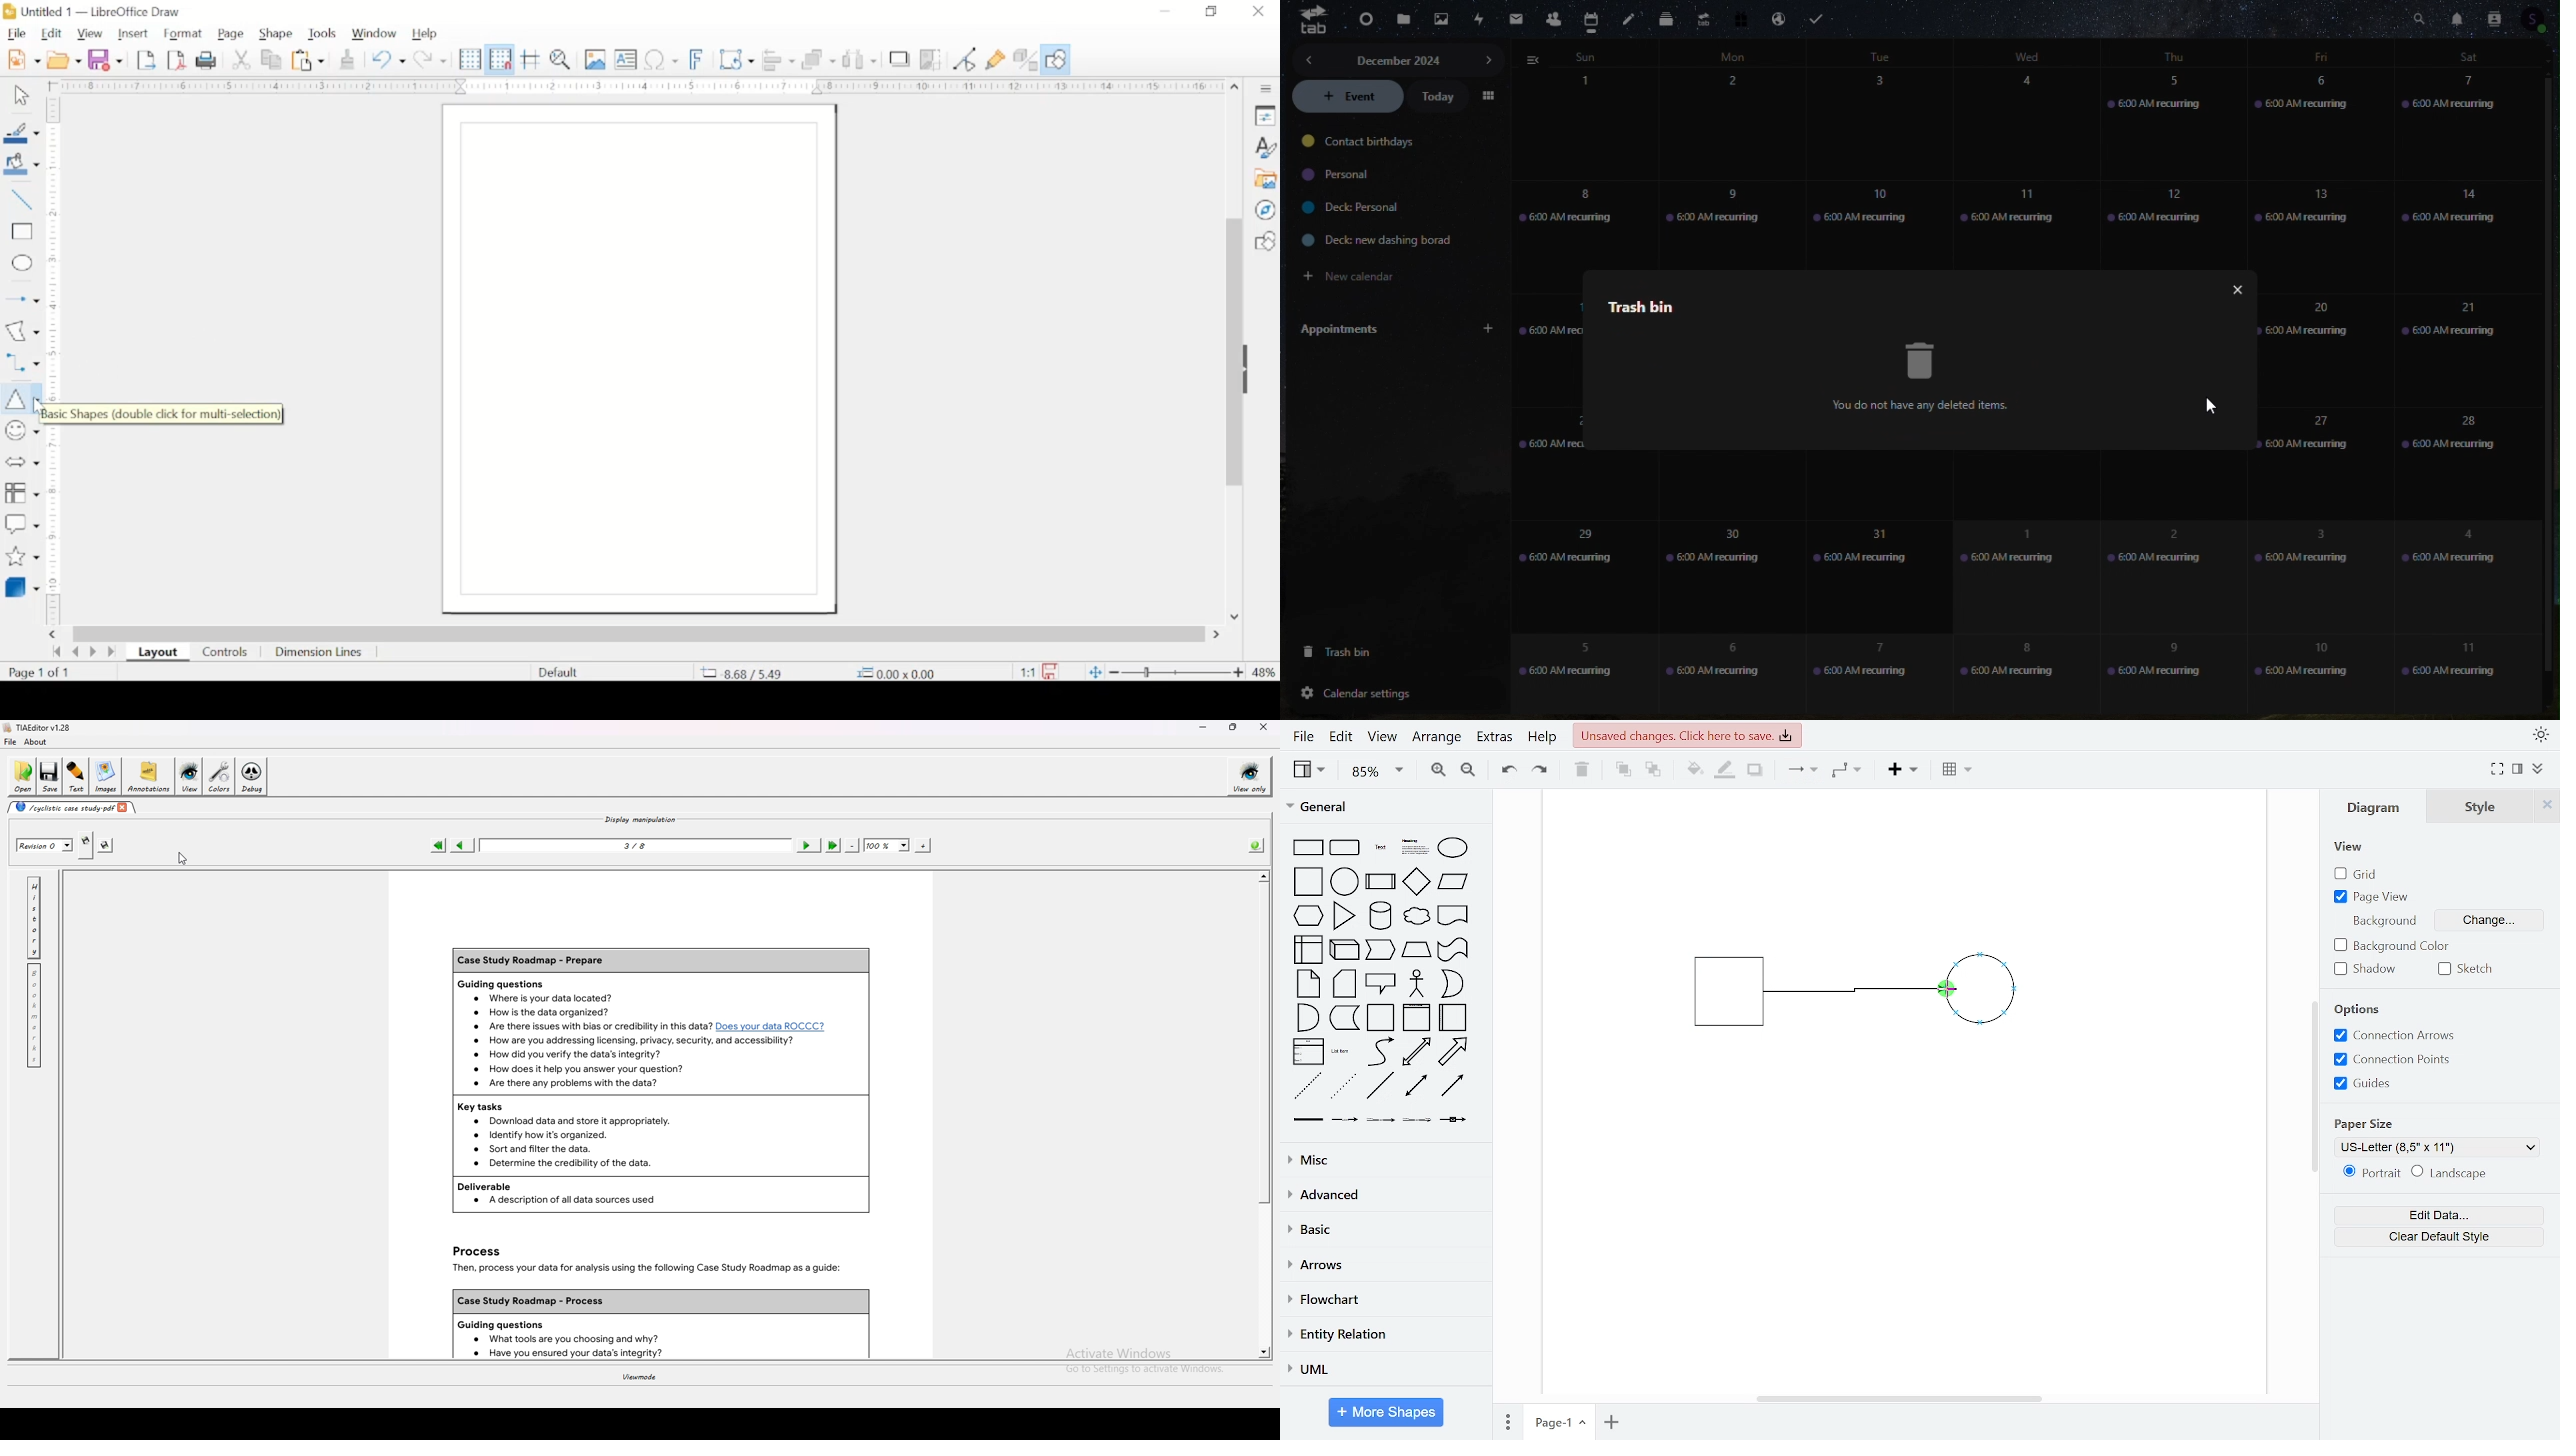  I want to click on full screen, so click(2498, 770).